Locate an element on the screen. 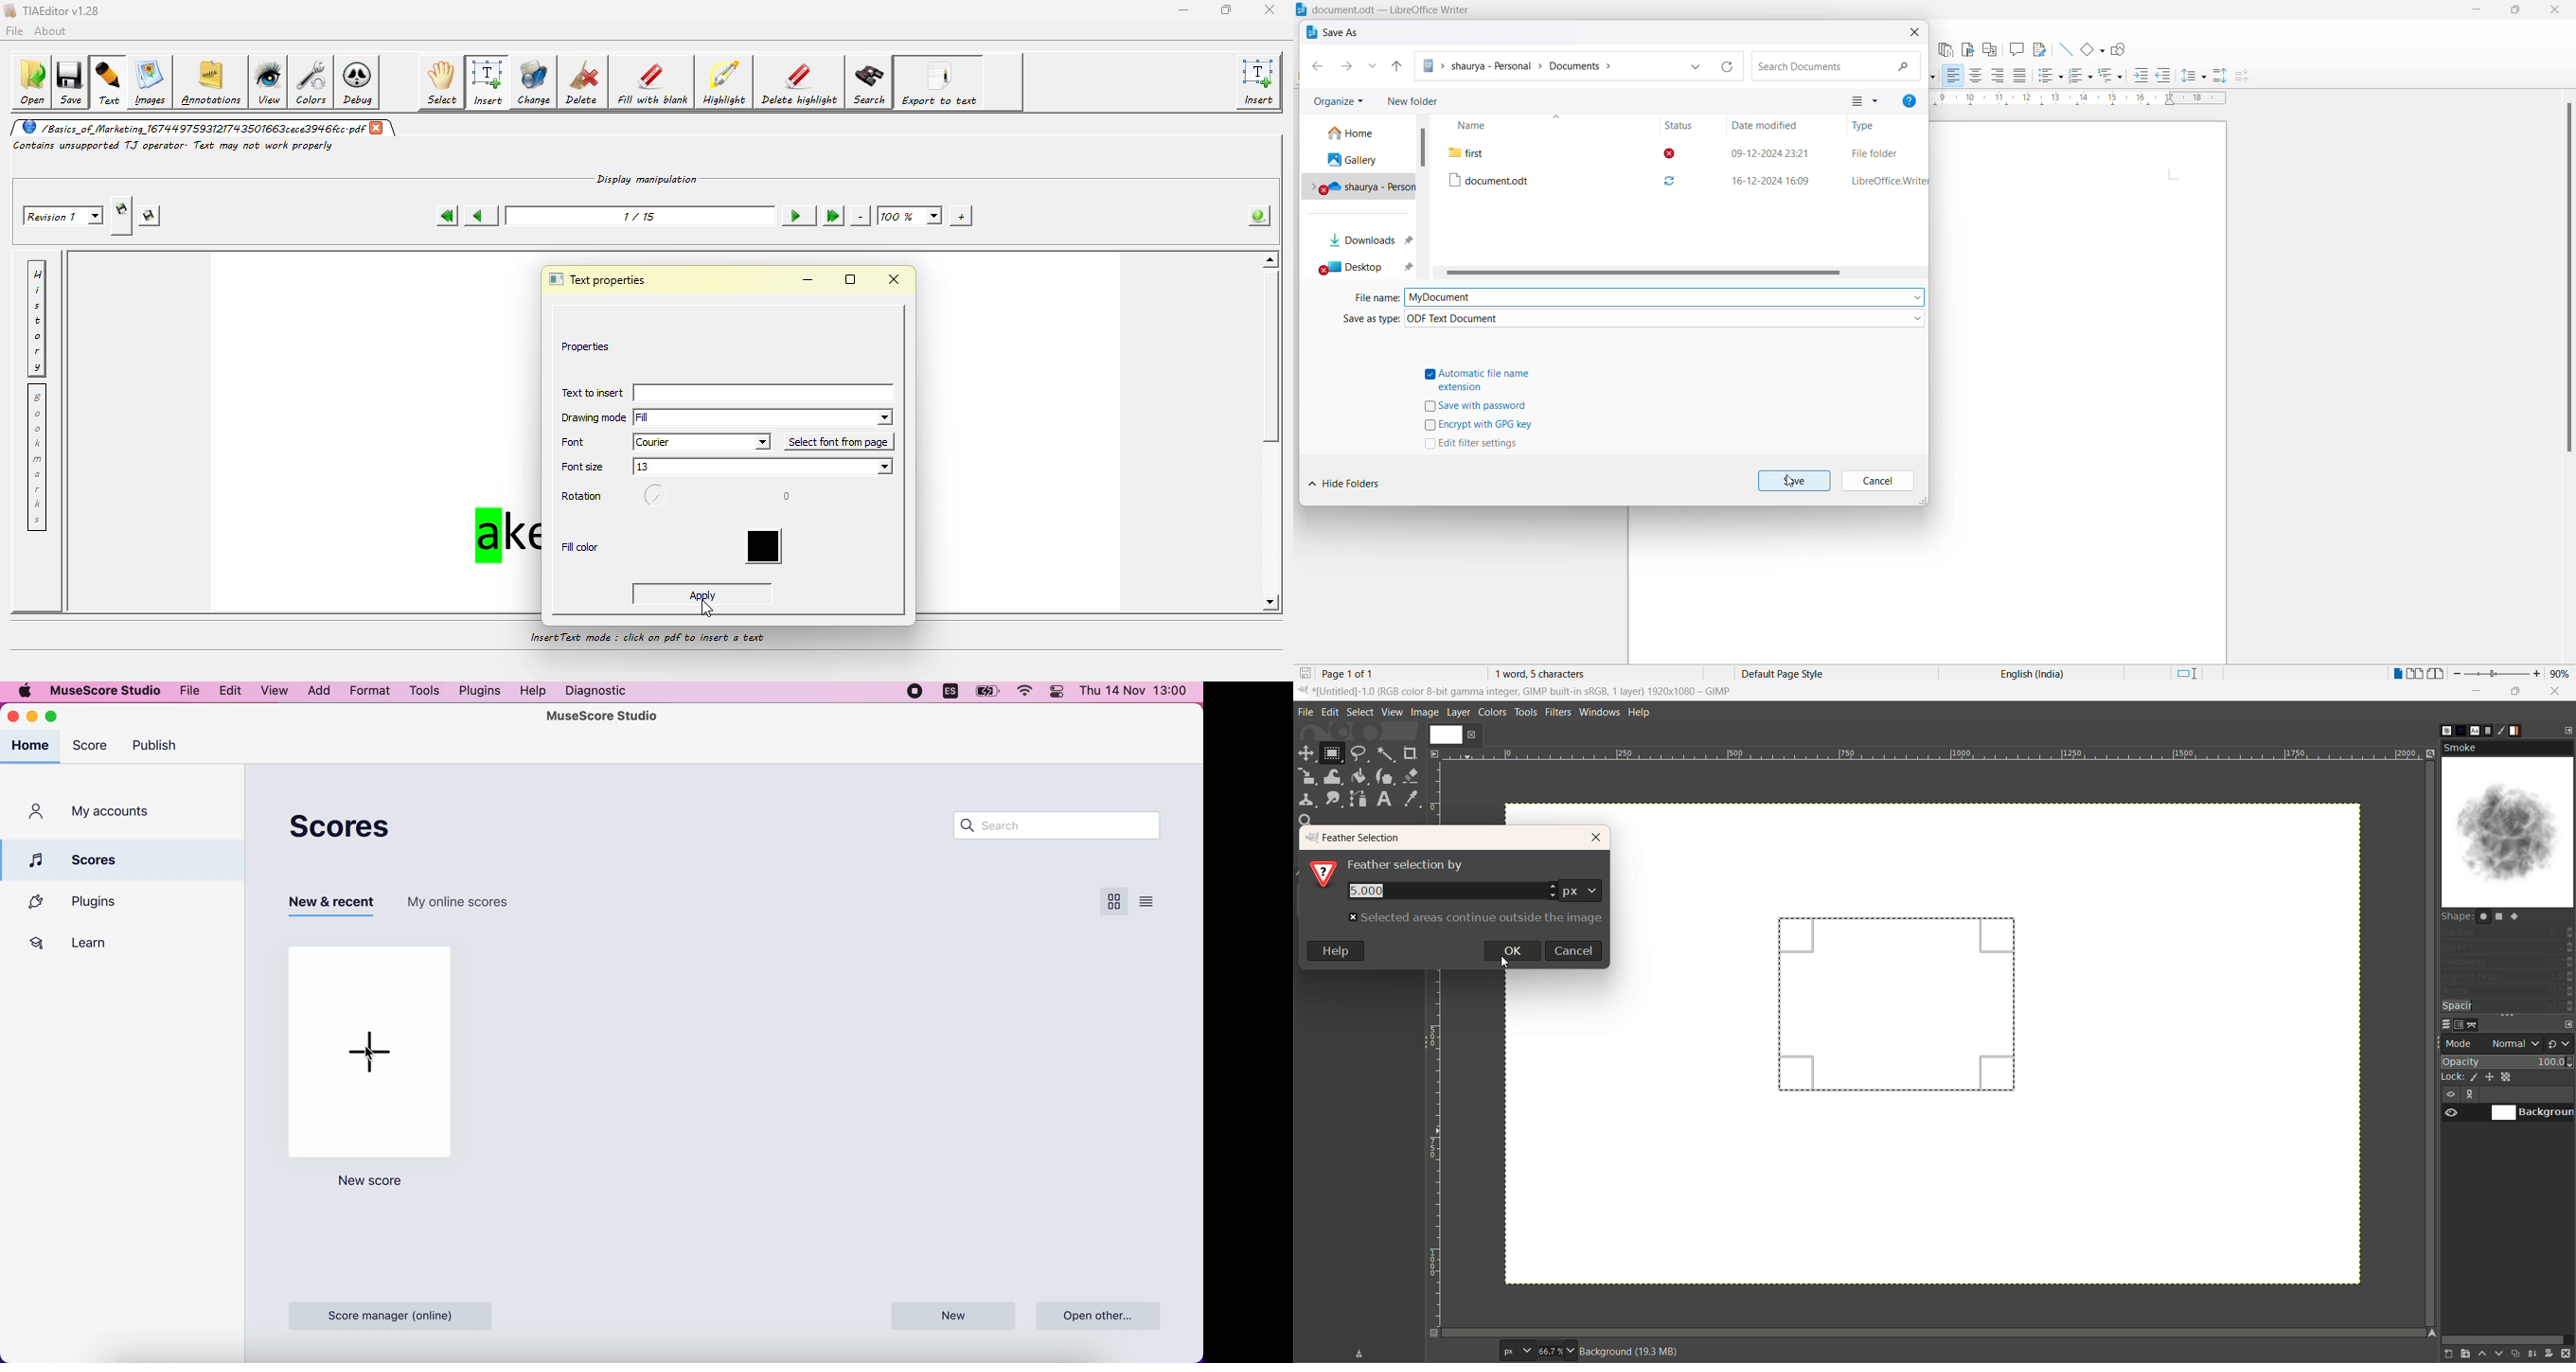  Go back is located at coordinates (1315, 67).